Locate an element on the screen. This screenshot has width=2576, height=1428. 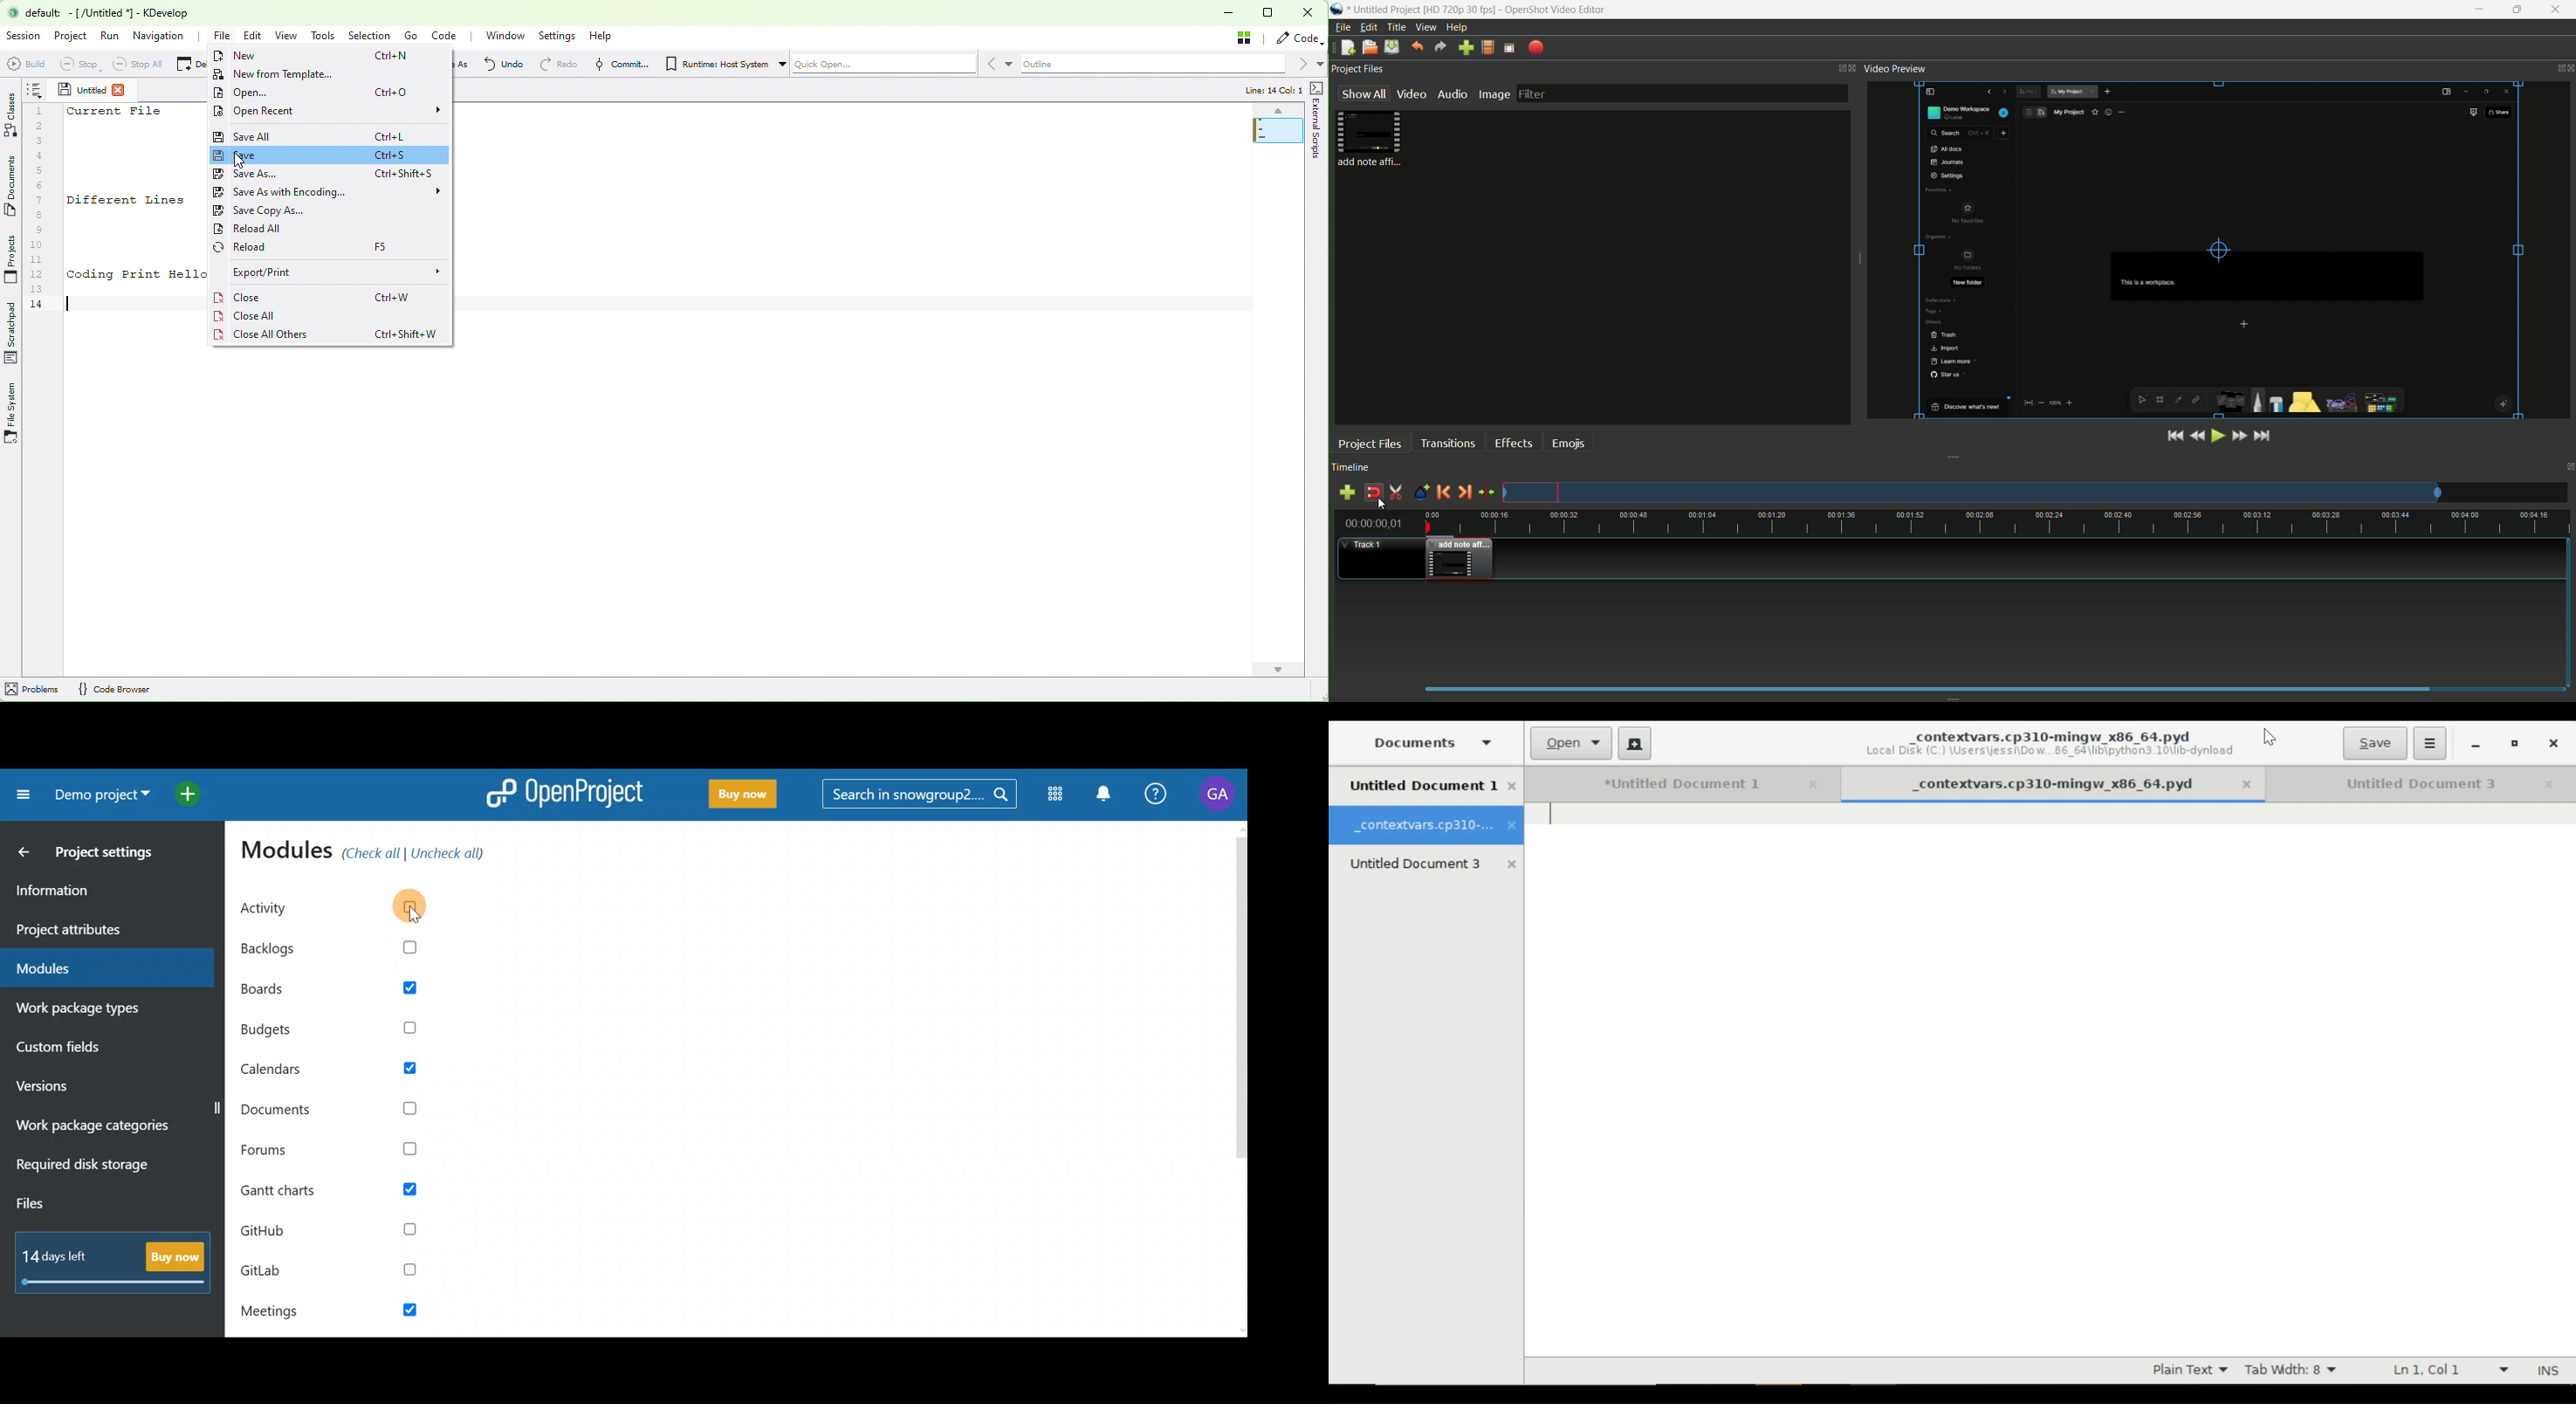
Mini code map is located at coordinates (1279, 151).